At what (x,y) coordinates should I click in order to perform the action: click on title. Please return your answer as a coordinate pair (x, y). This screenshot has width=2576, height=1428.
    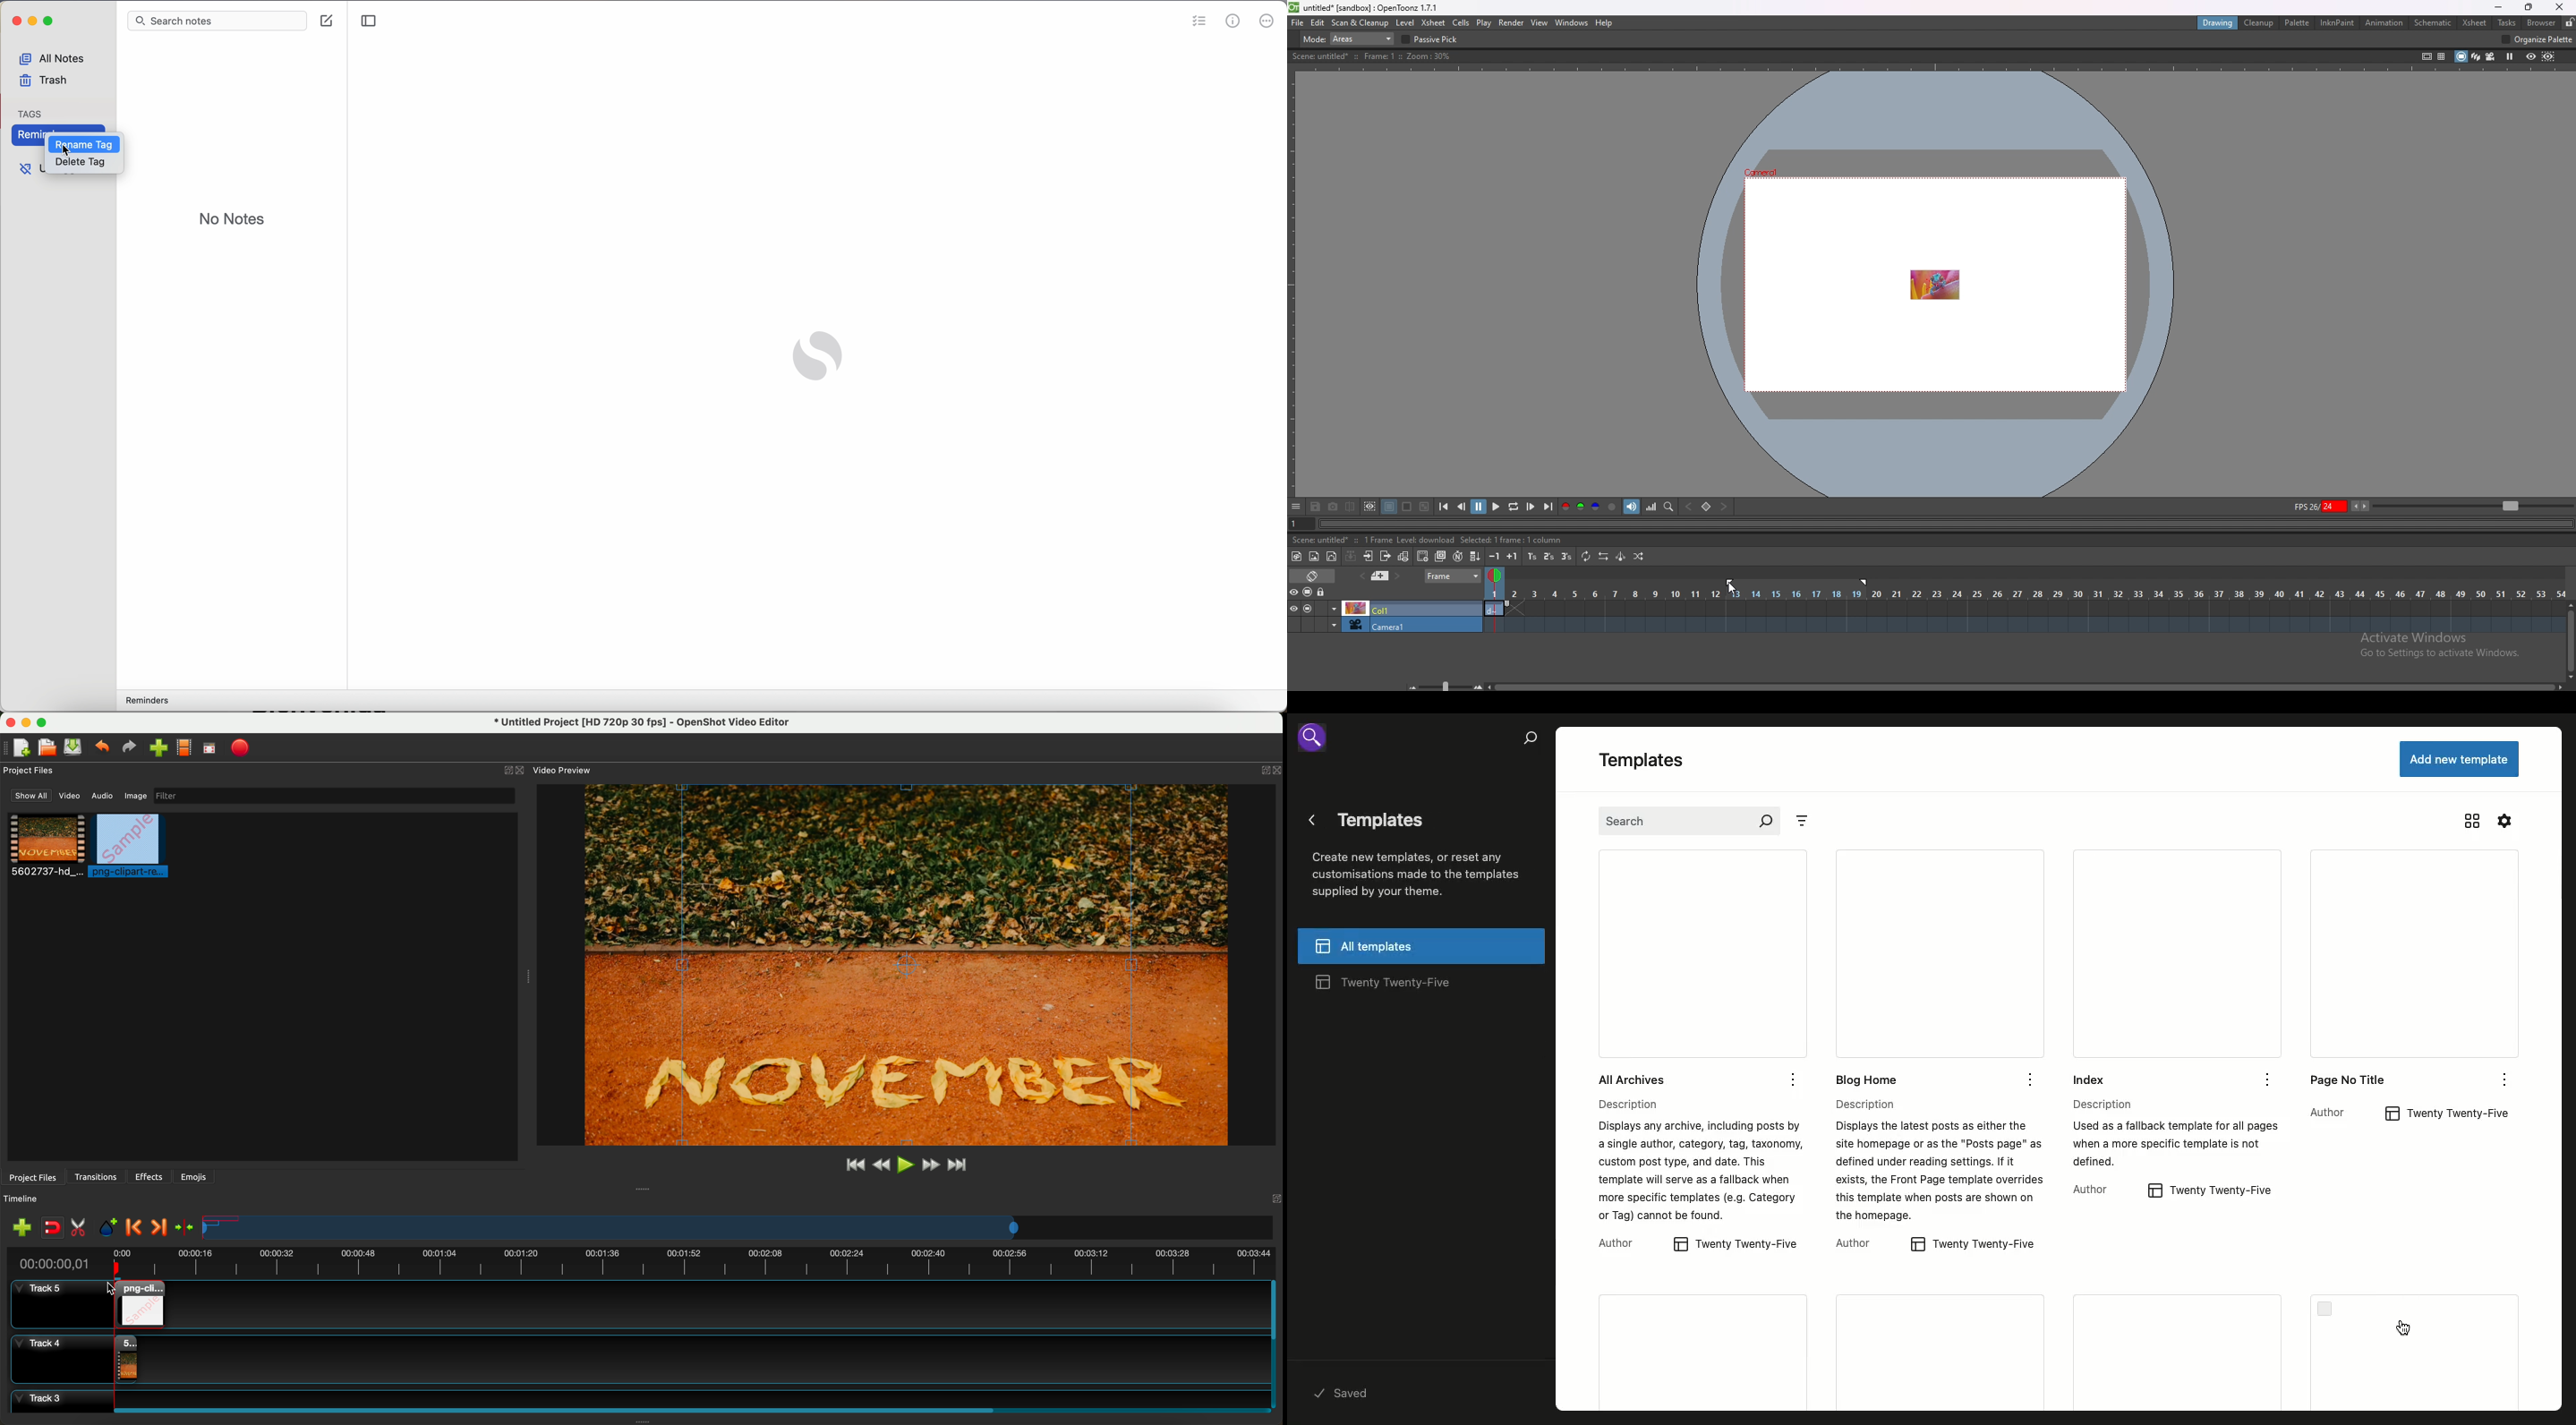
    Looking at the image, I should click on (1366, 8).